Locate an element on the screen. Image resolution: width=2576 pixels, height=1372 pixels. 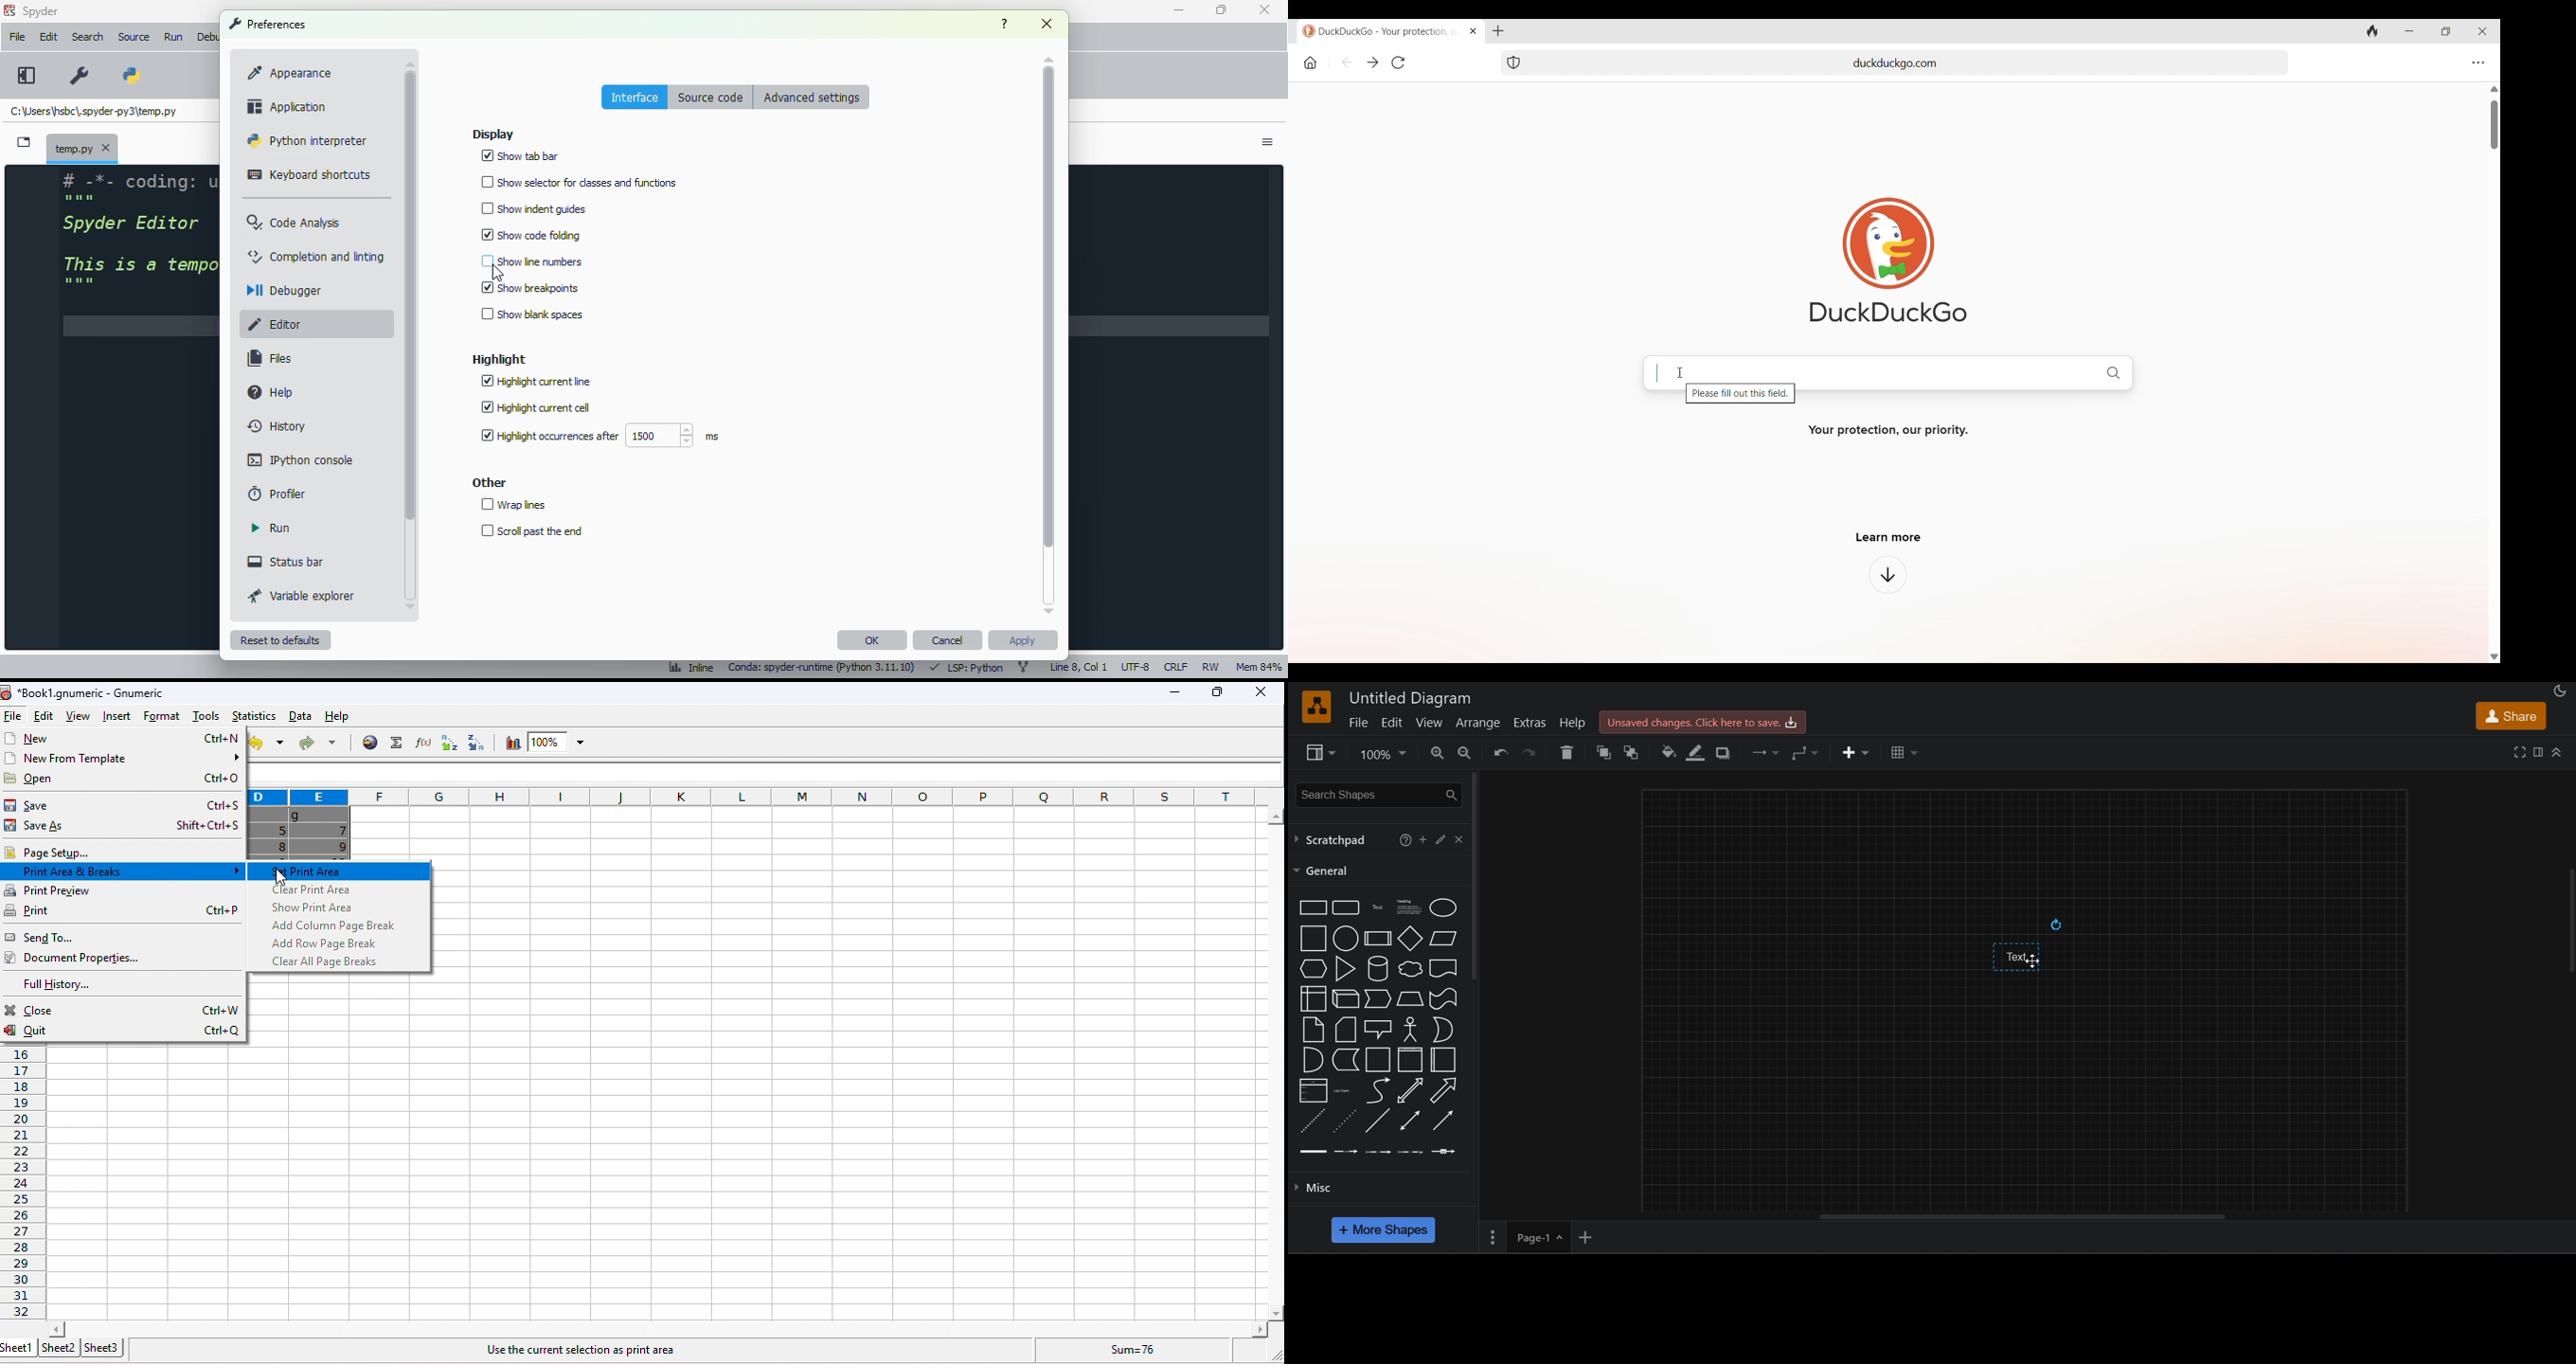
IPython console is located at coordinates (301, 460).